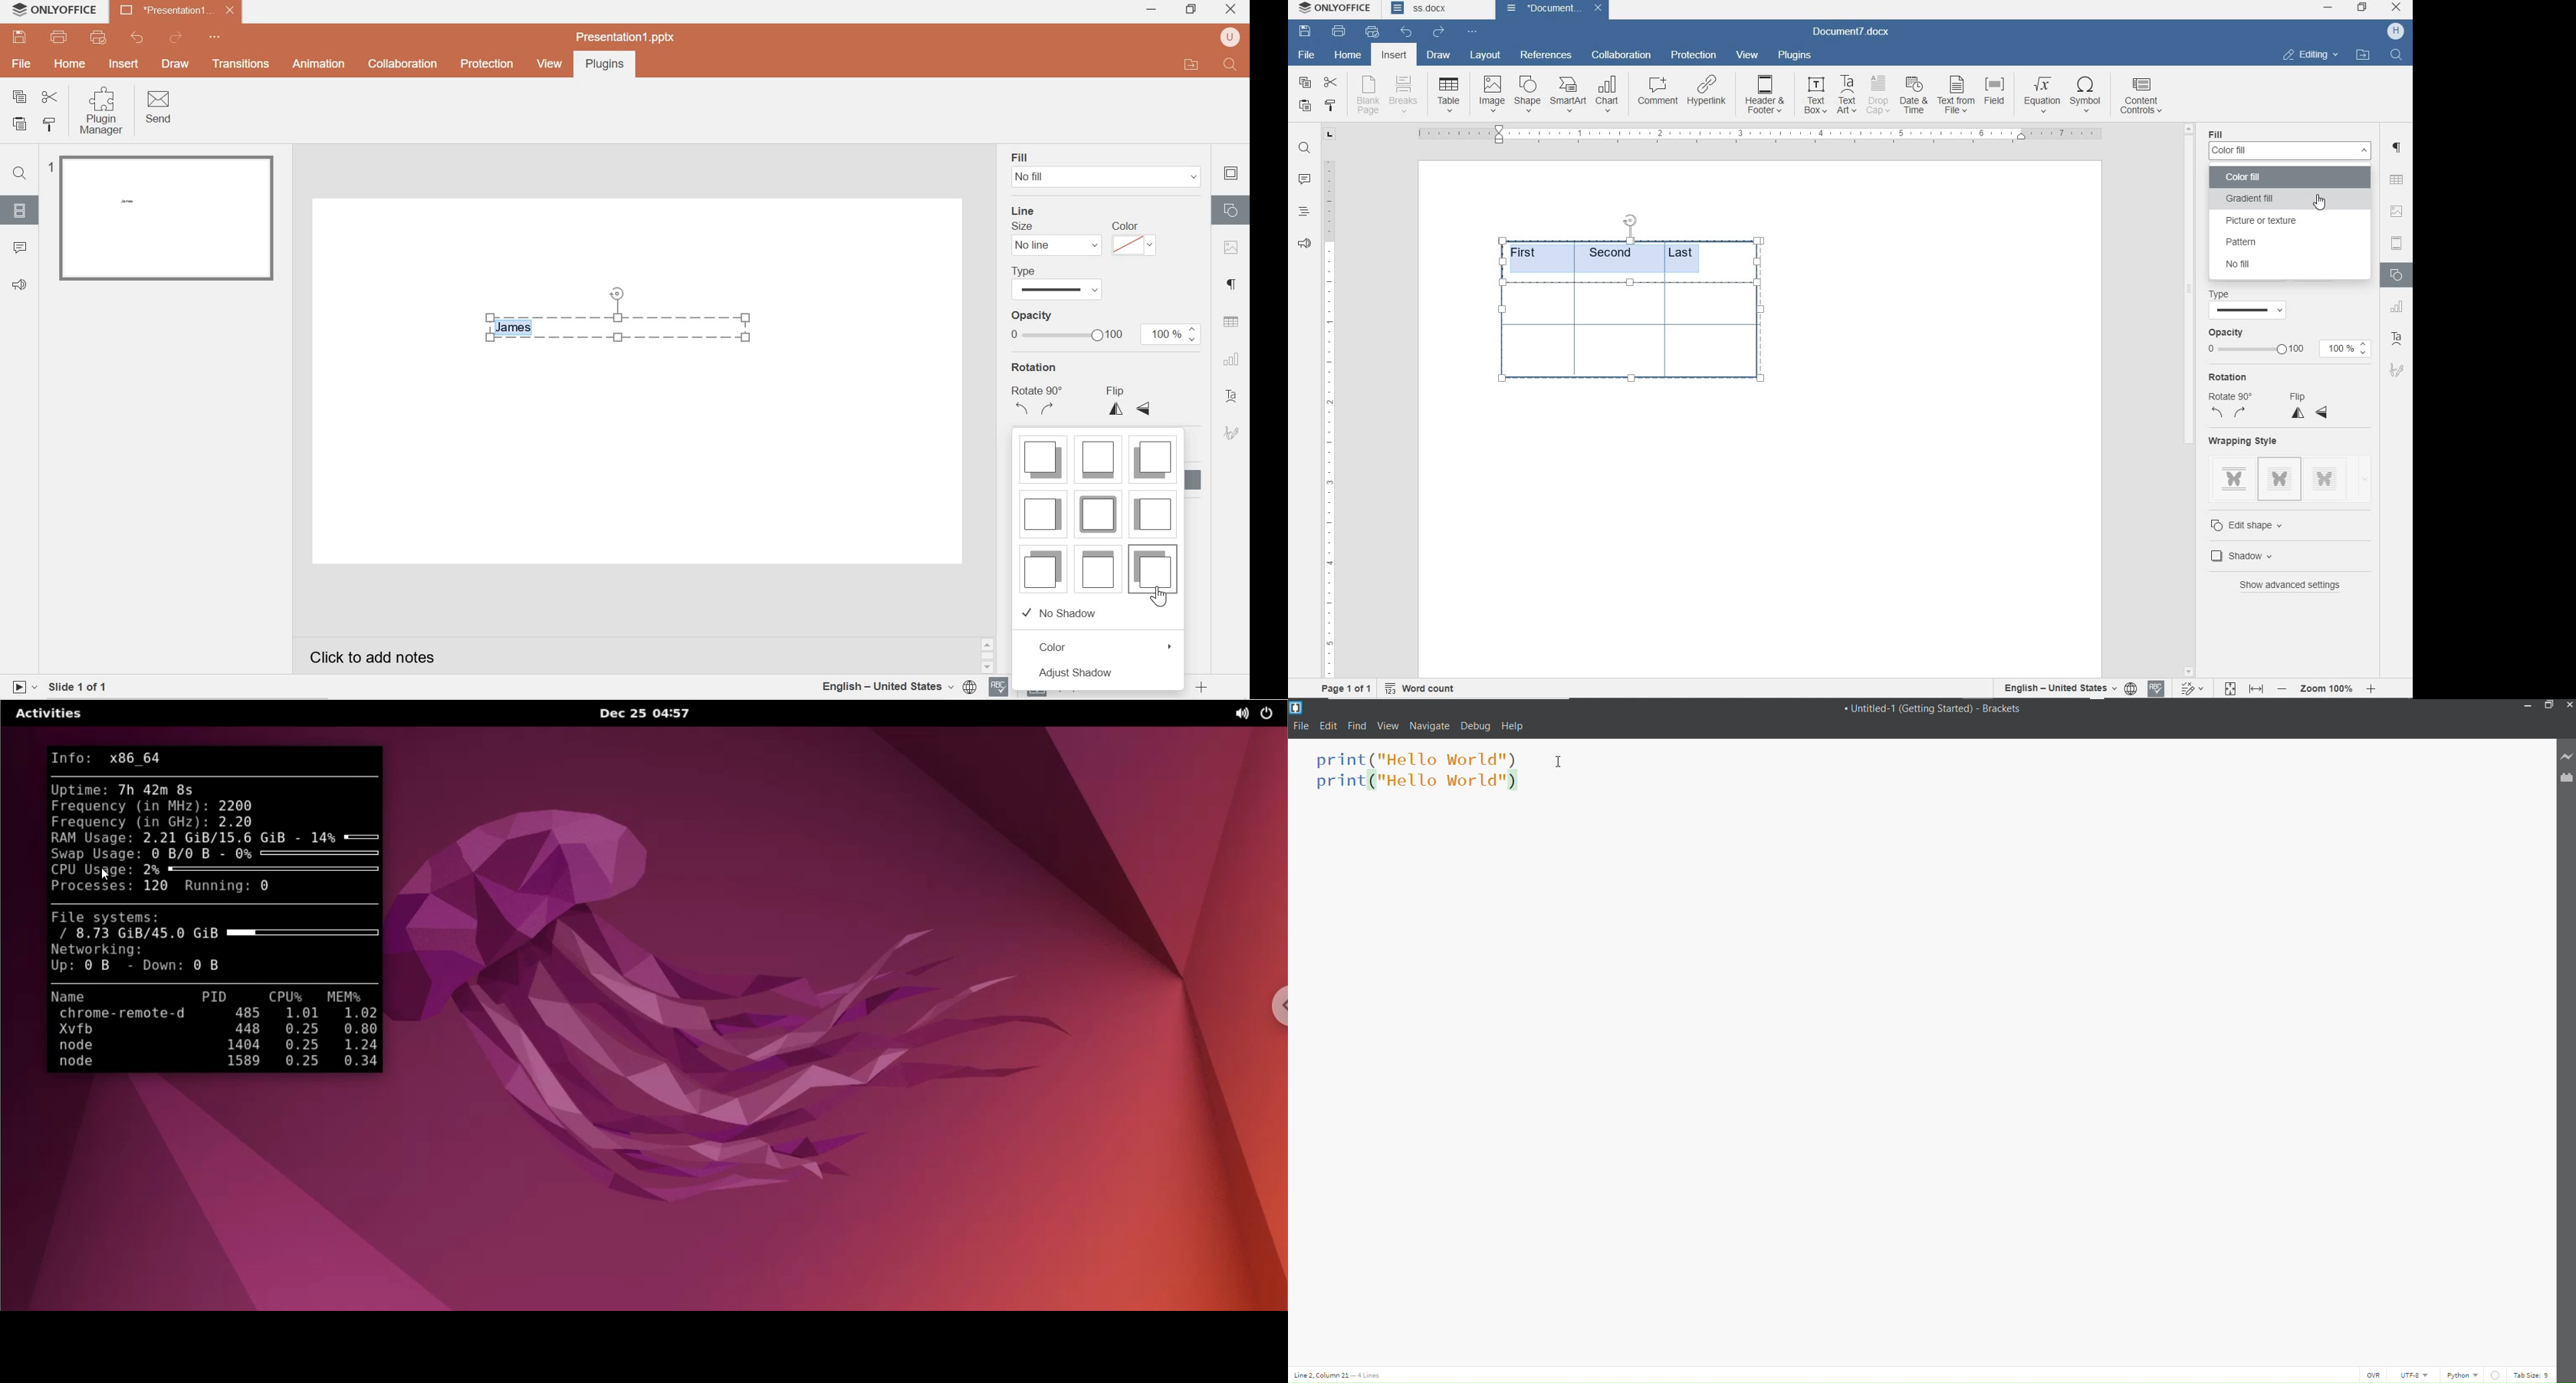  I want to click on Plugin Manager, so click(104, 111).